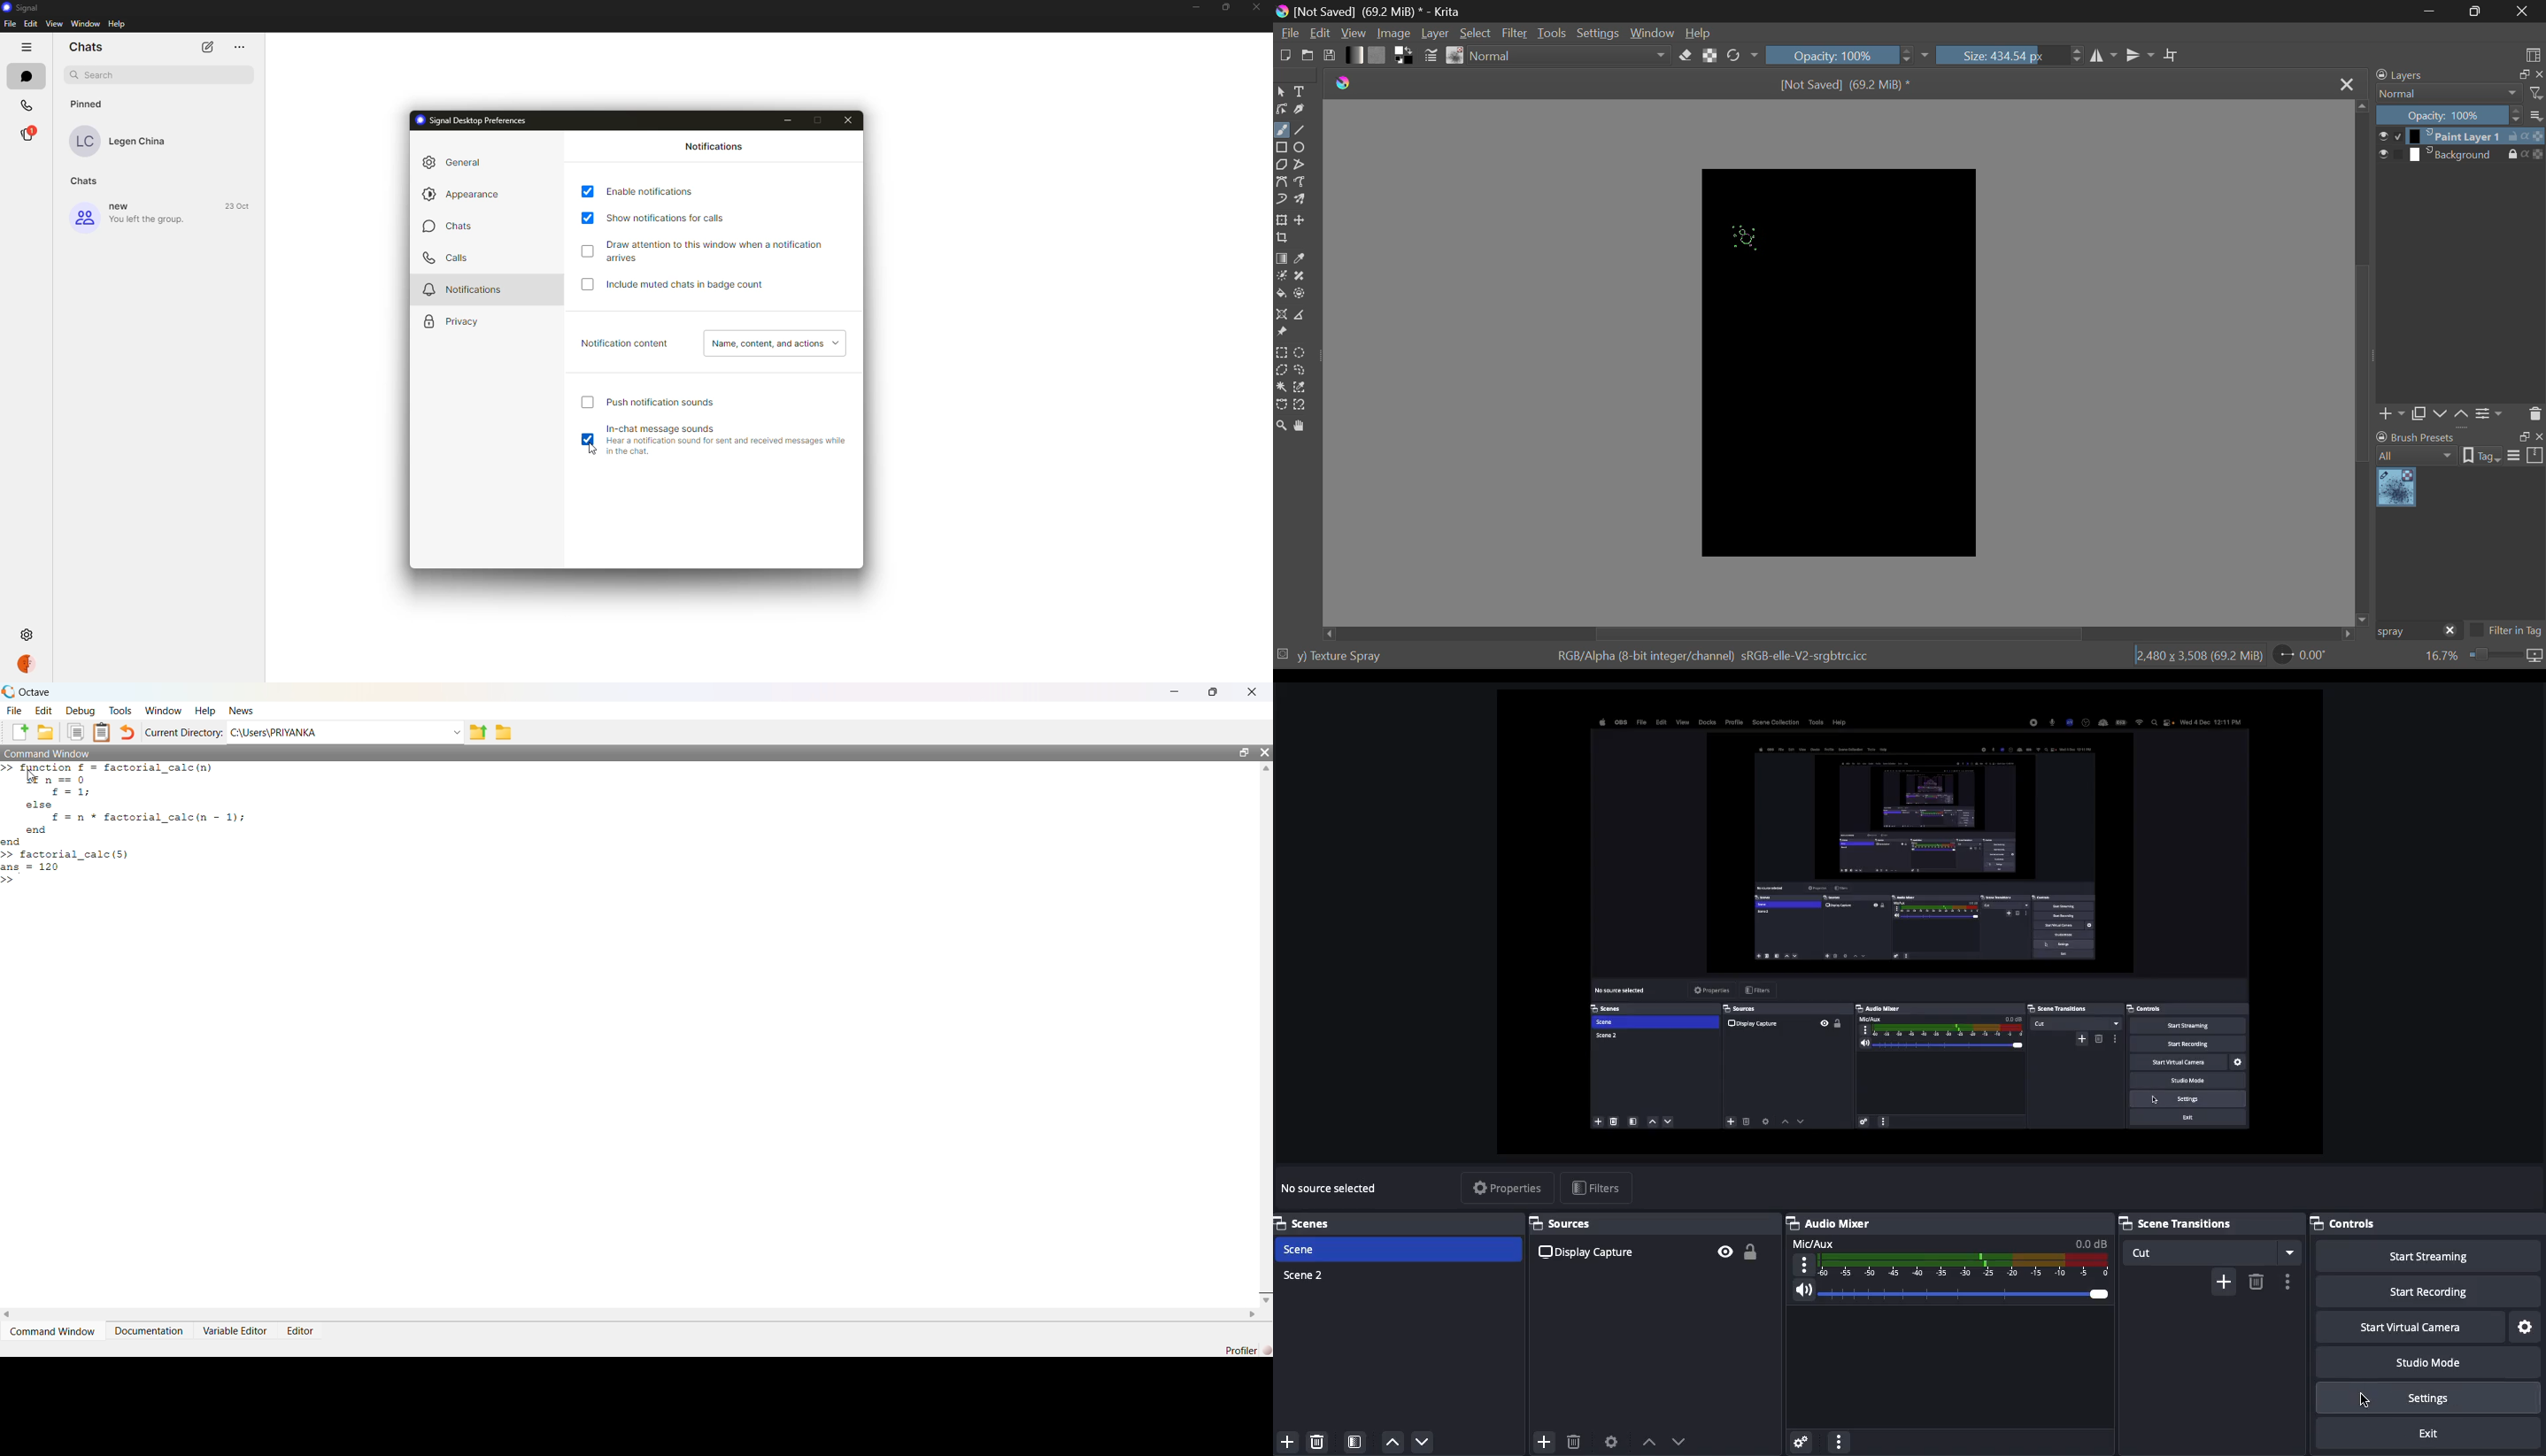  I want to click on Advanced audio menu, so click(1801, 1440).